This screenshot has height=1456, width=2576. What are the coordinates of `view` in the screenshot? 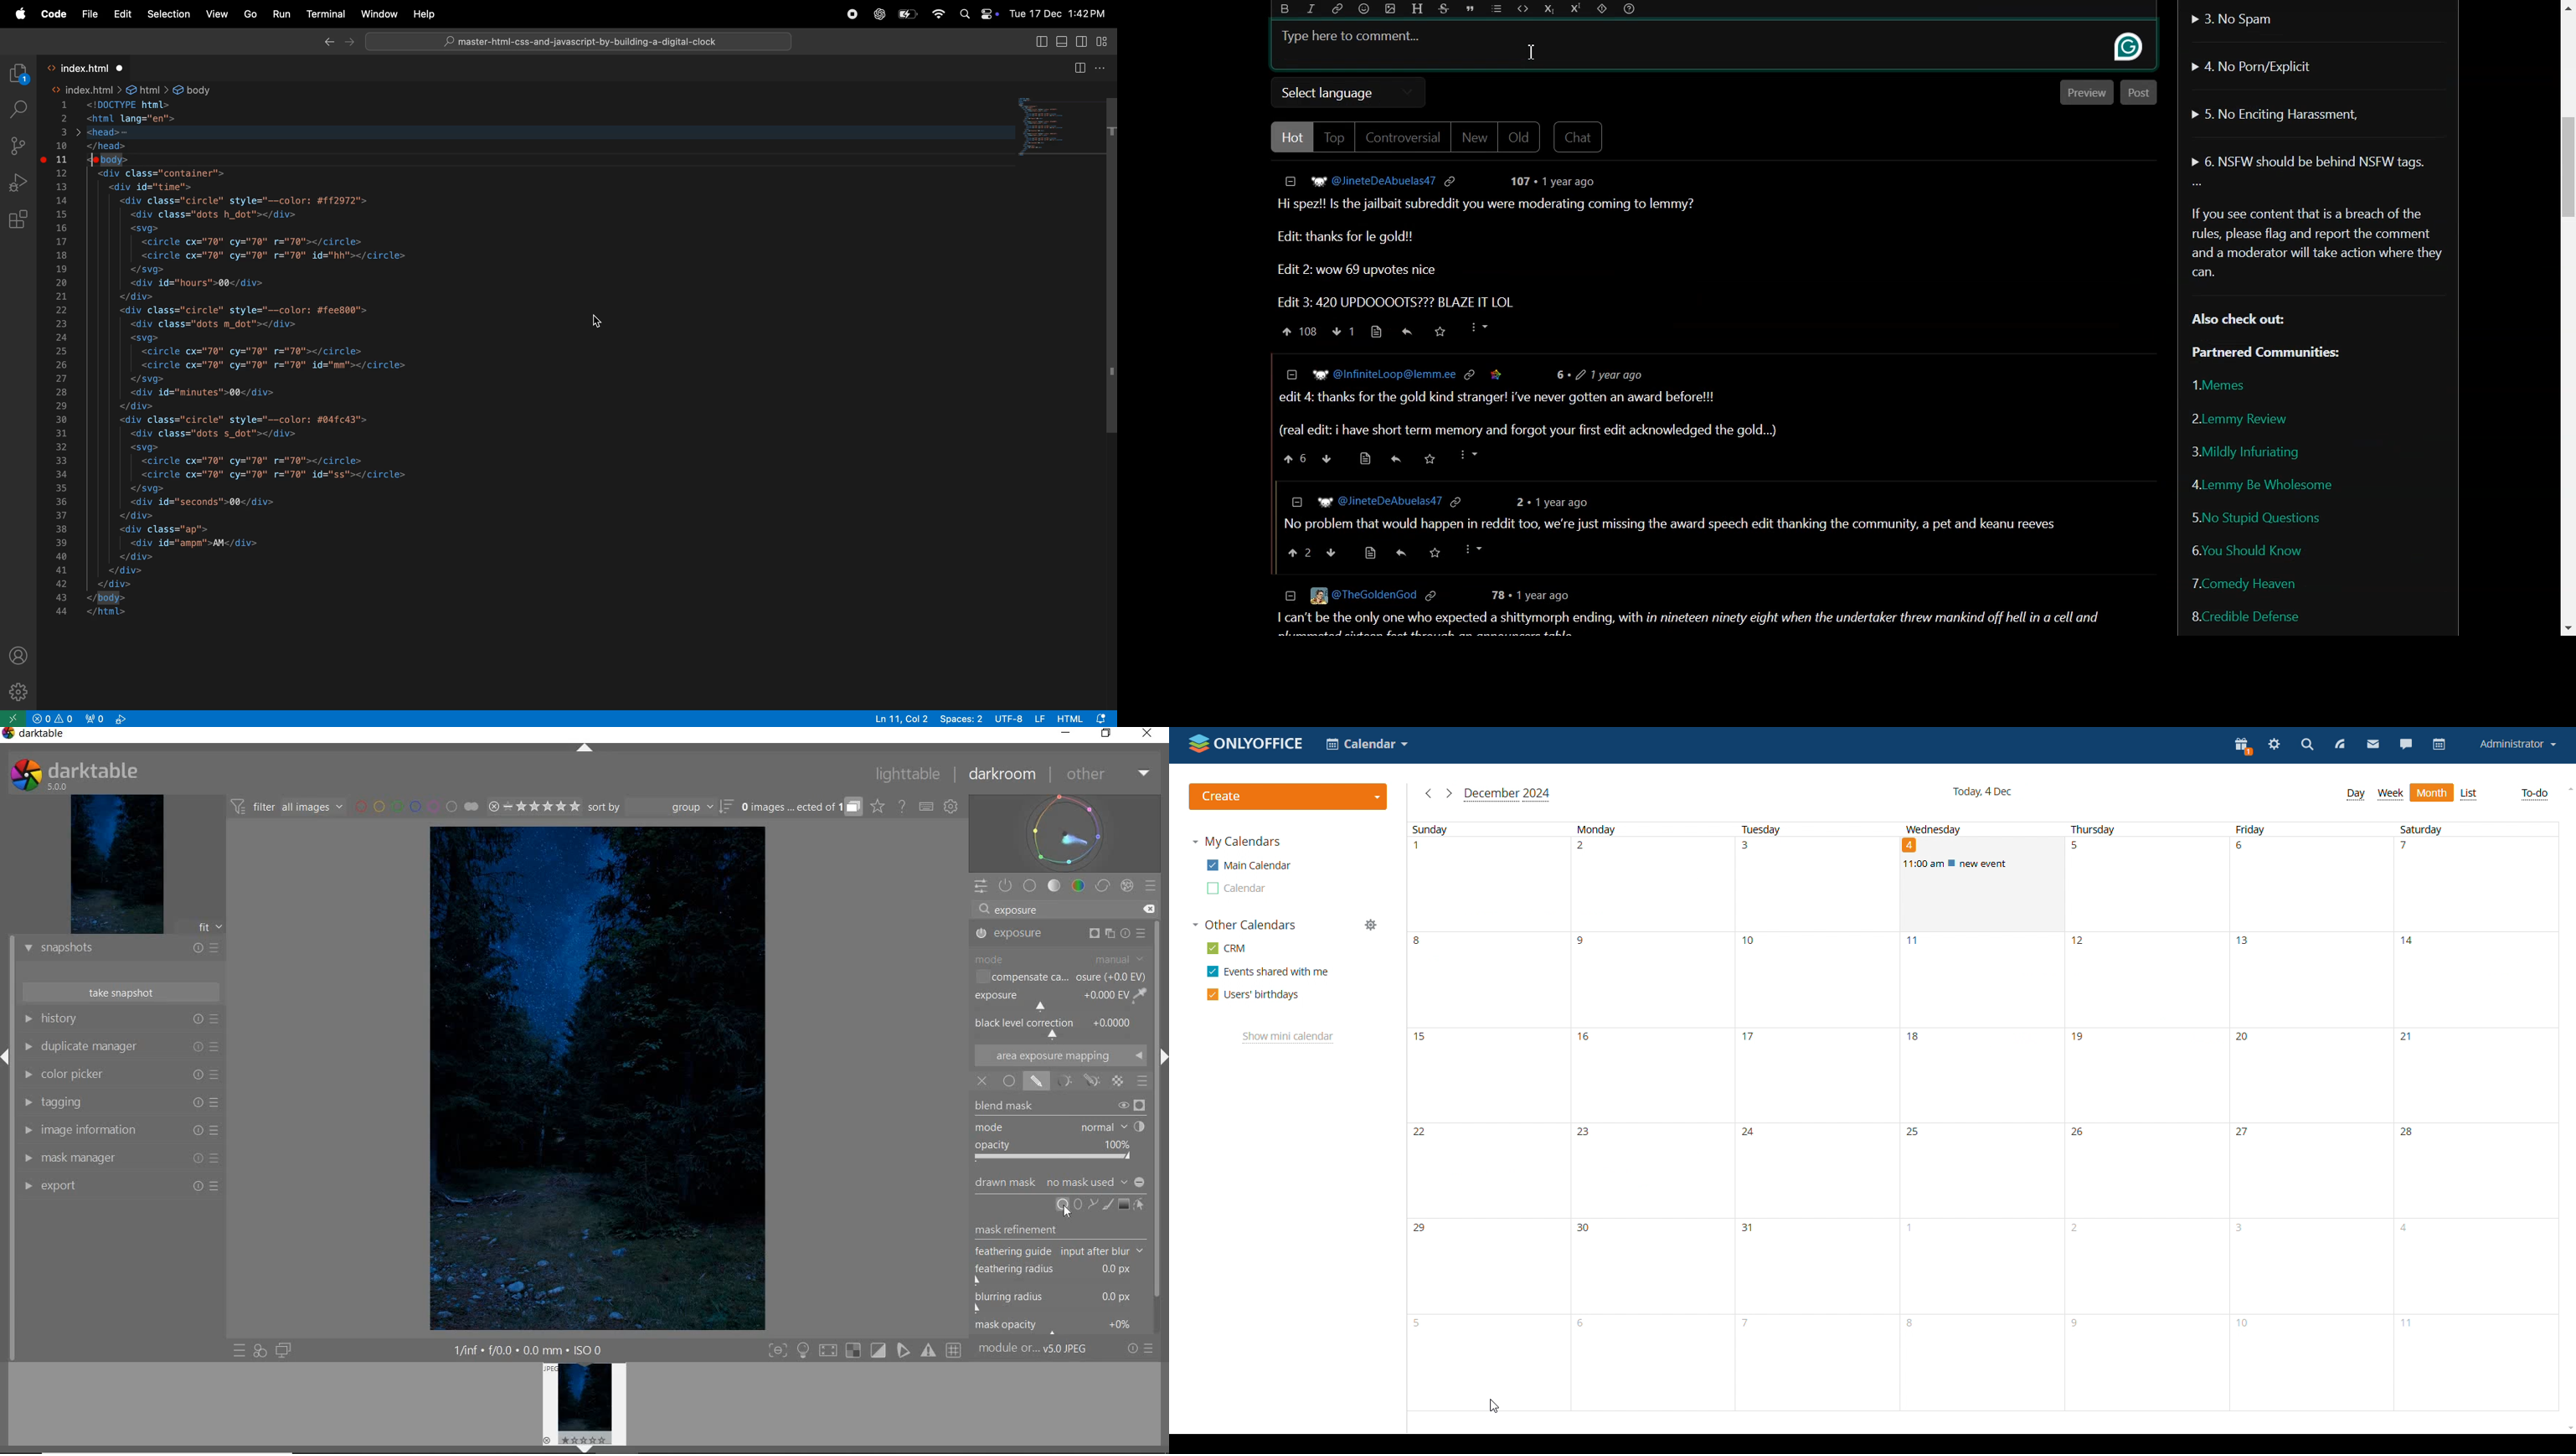 It's located at (1043, 41).